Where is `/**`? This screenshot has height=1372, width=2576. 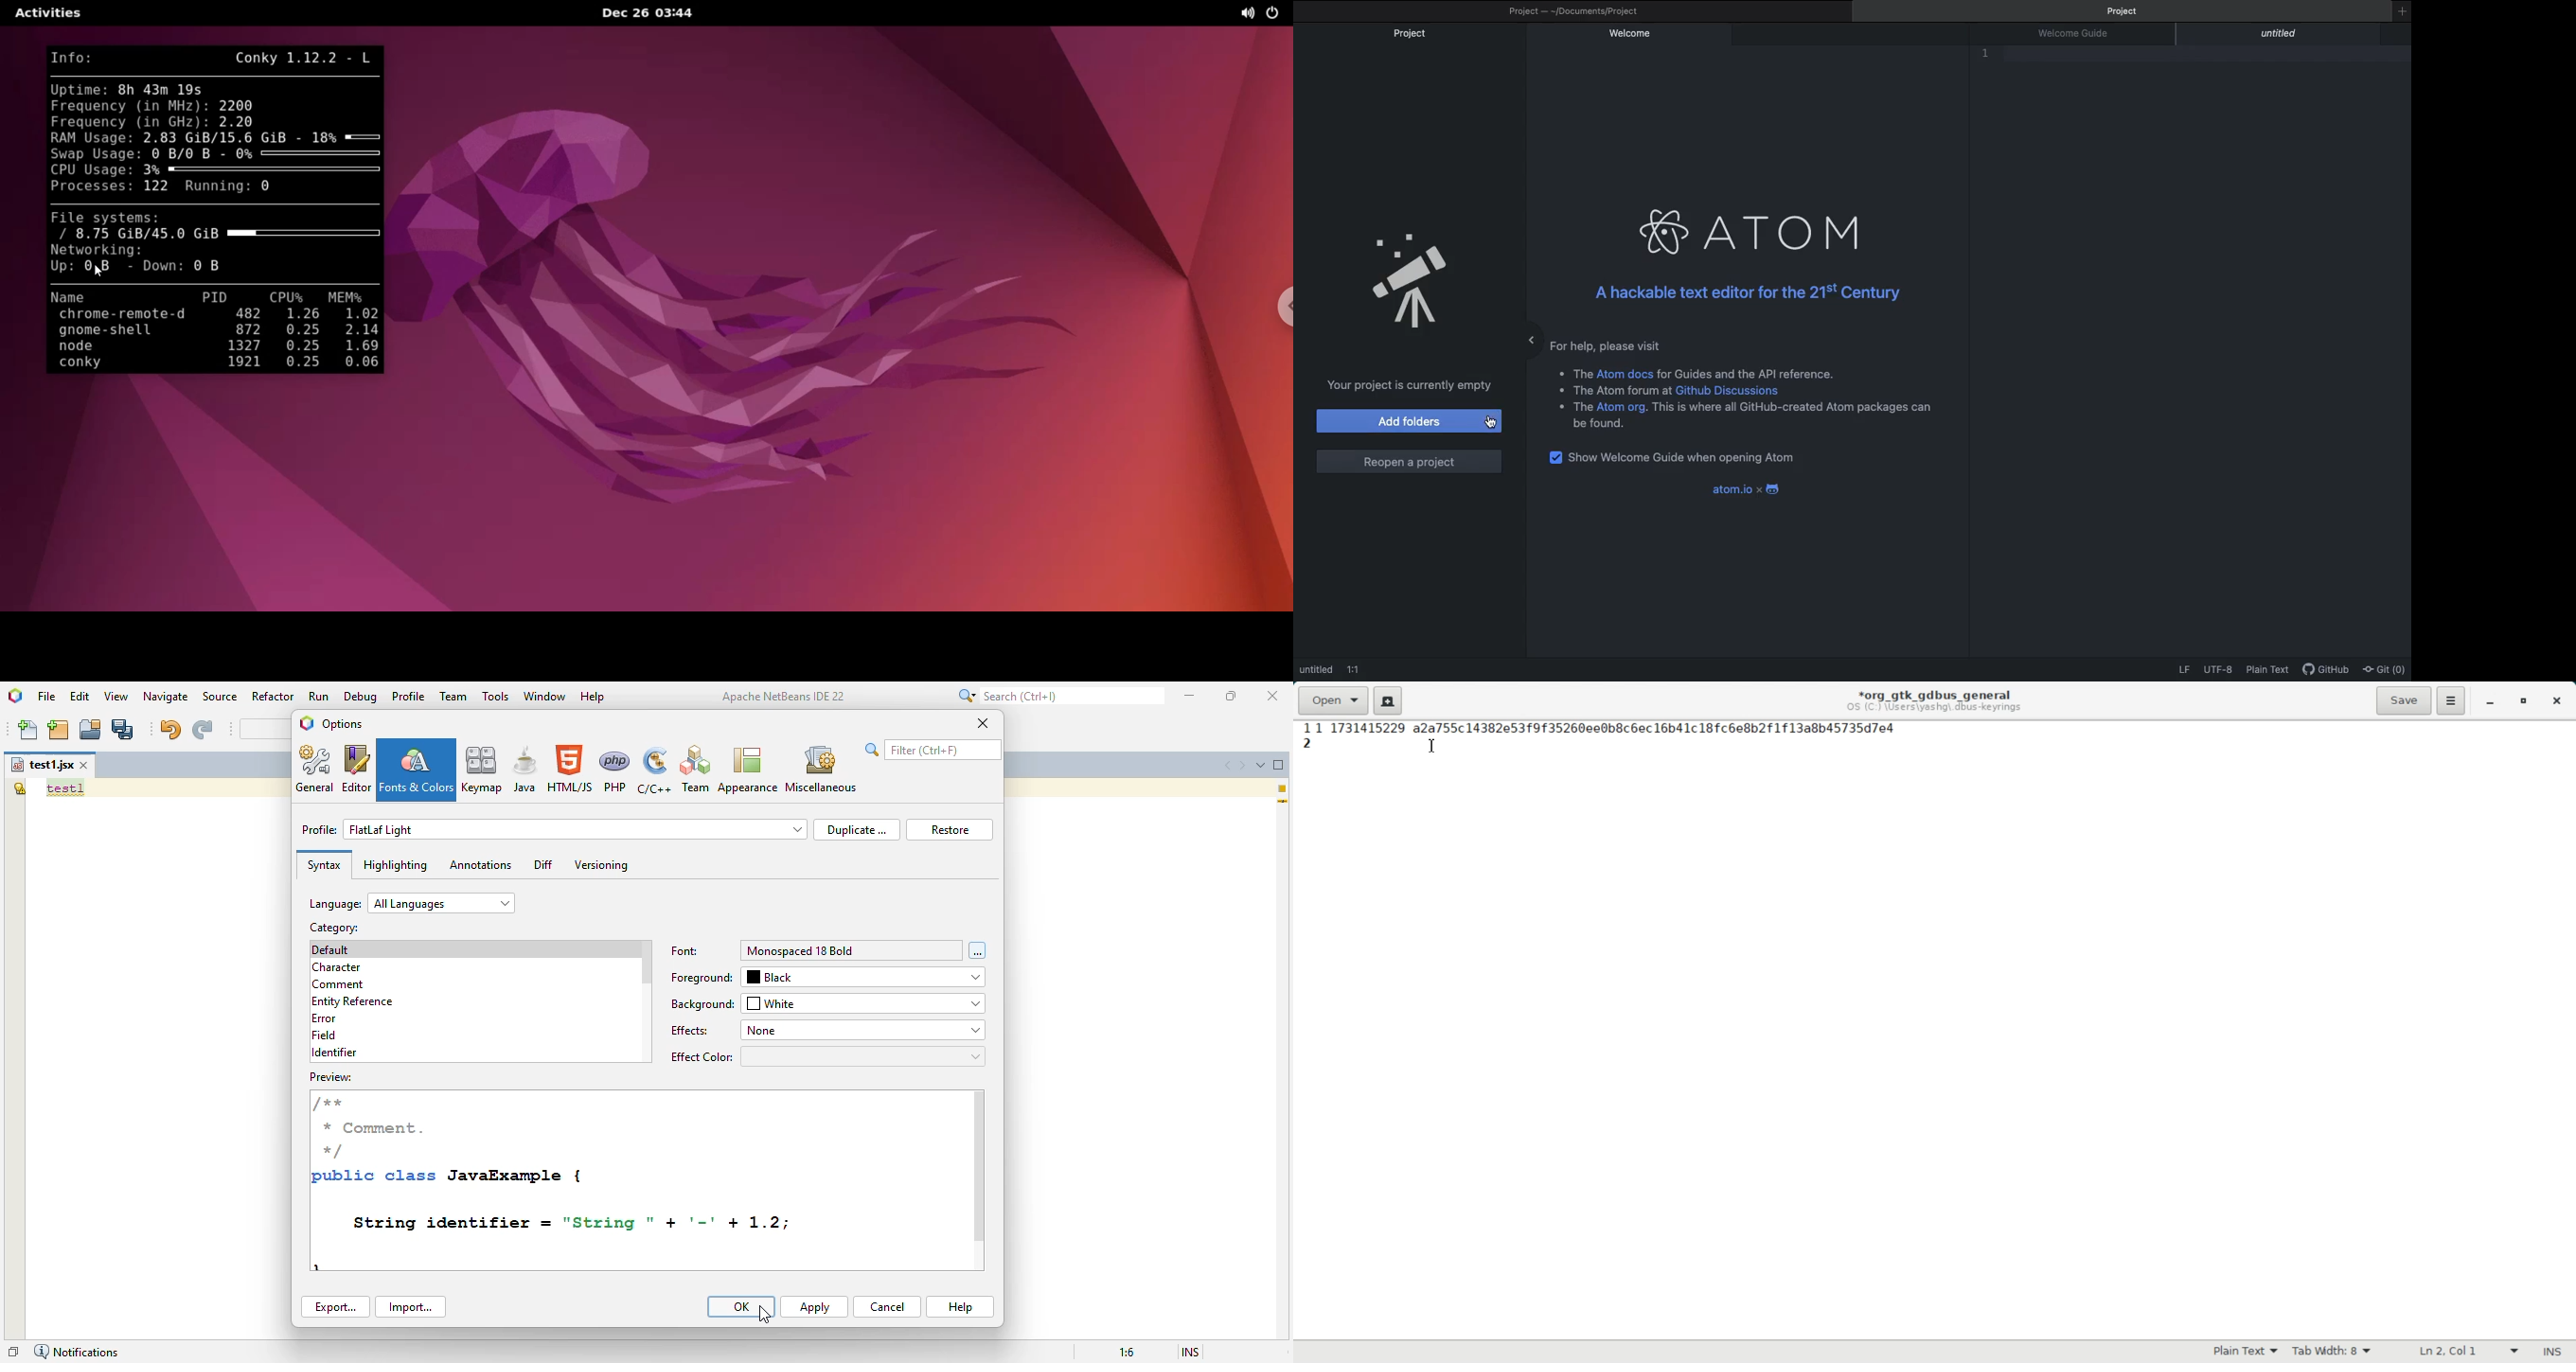
/** is located at coordinates (340, 1103).